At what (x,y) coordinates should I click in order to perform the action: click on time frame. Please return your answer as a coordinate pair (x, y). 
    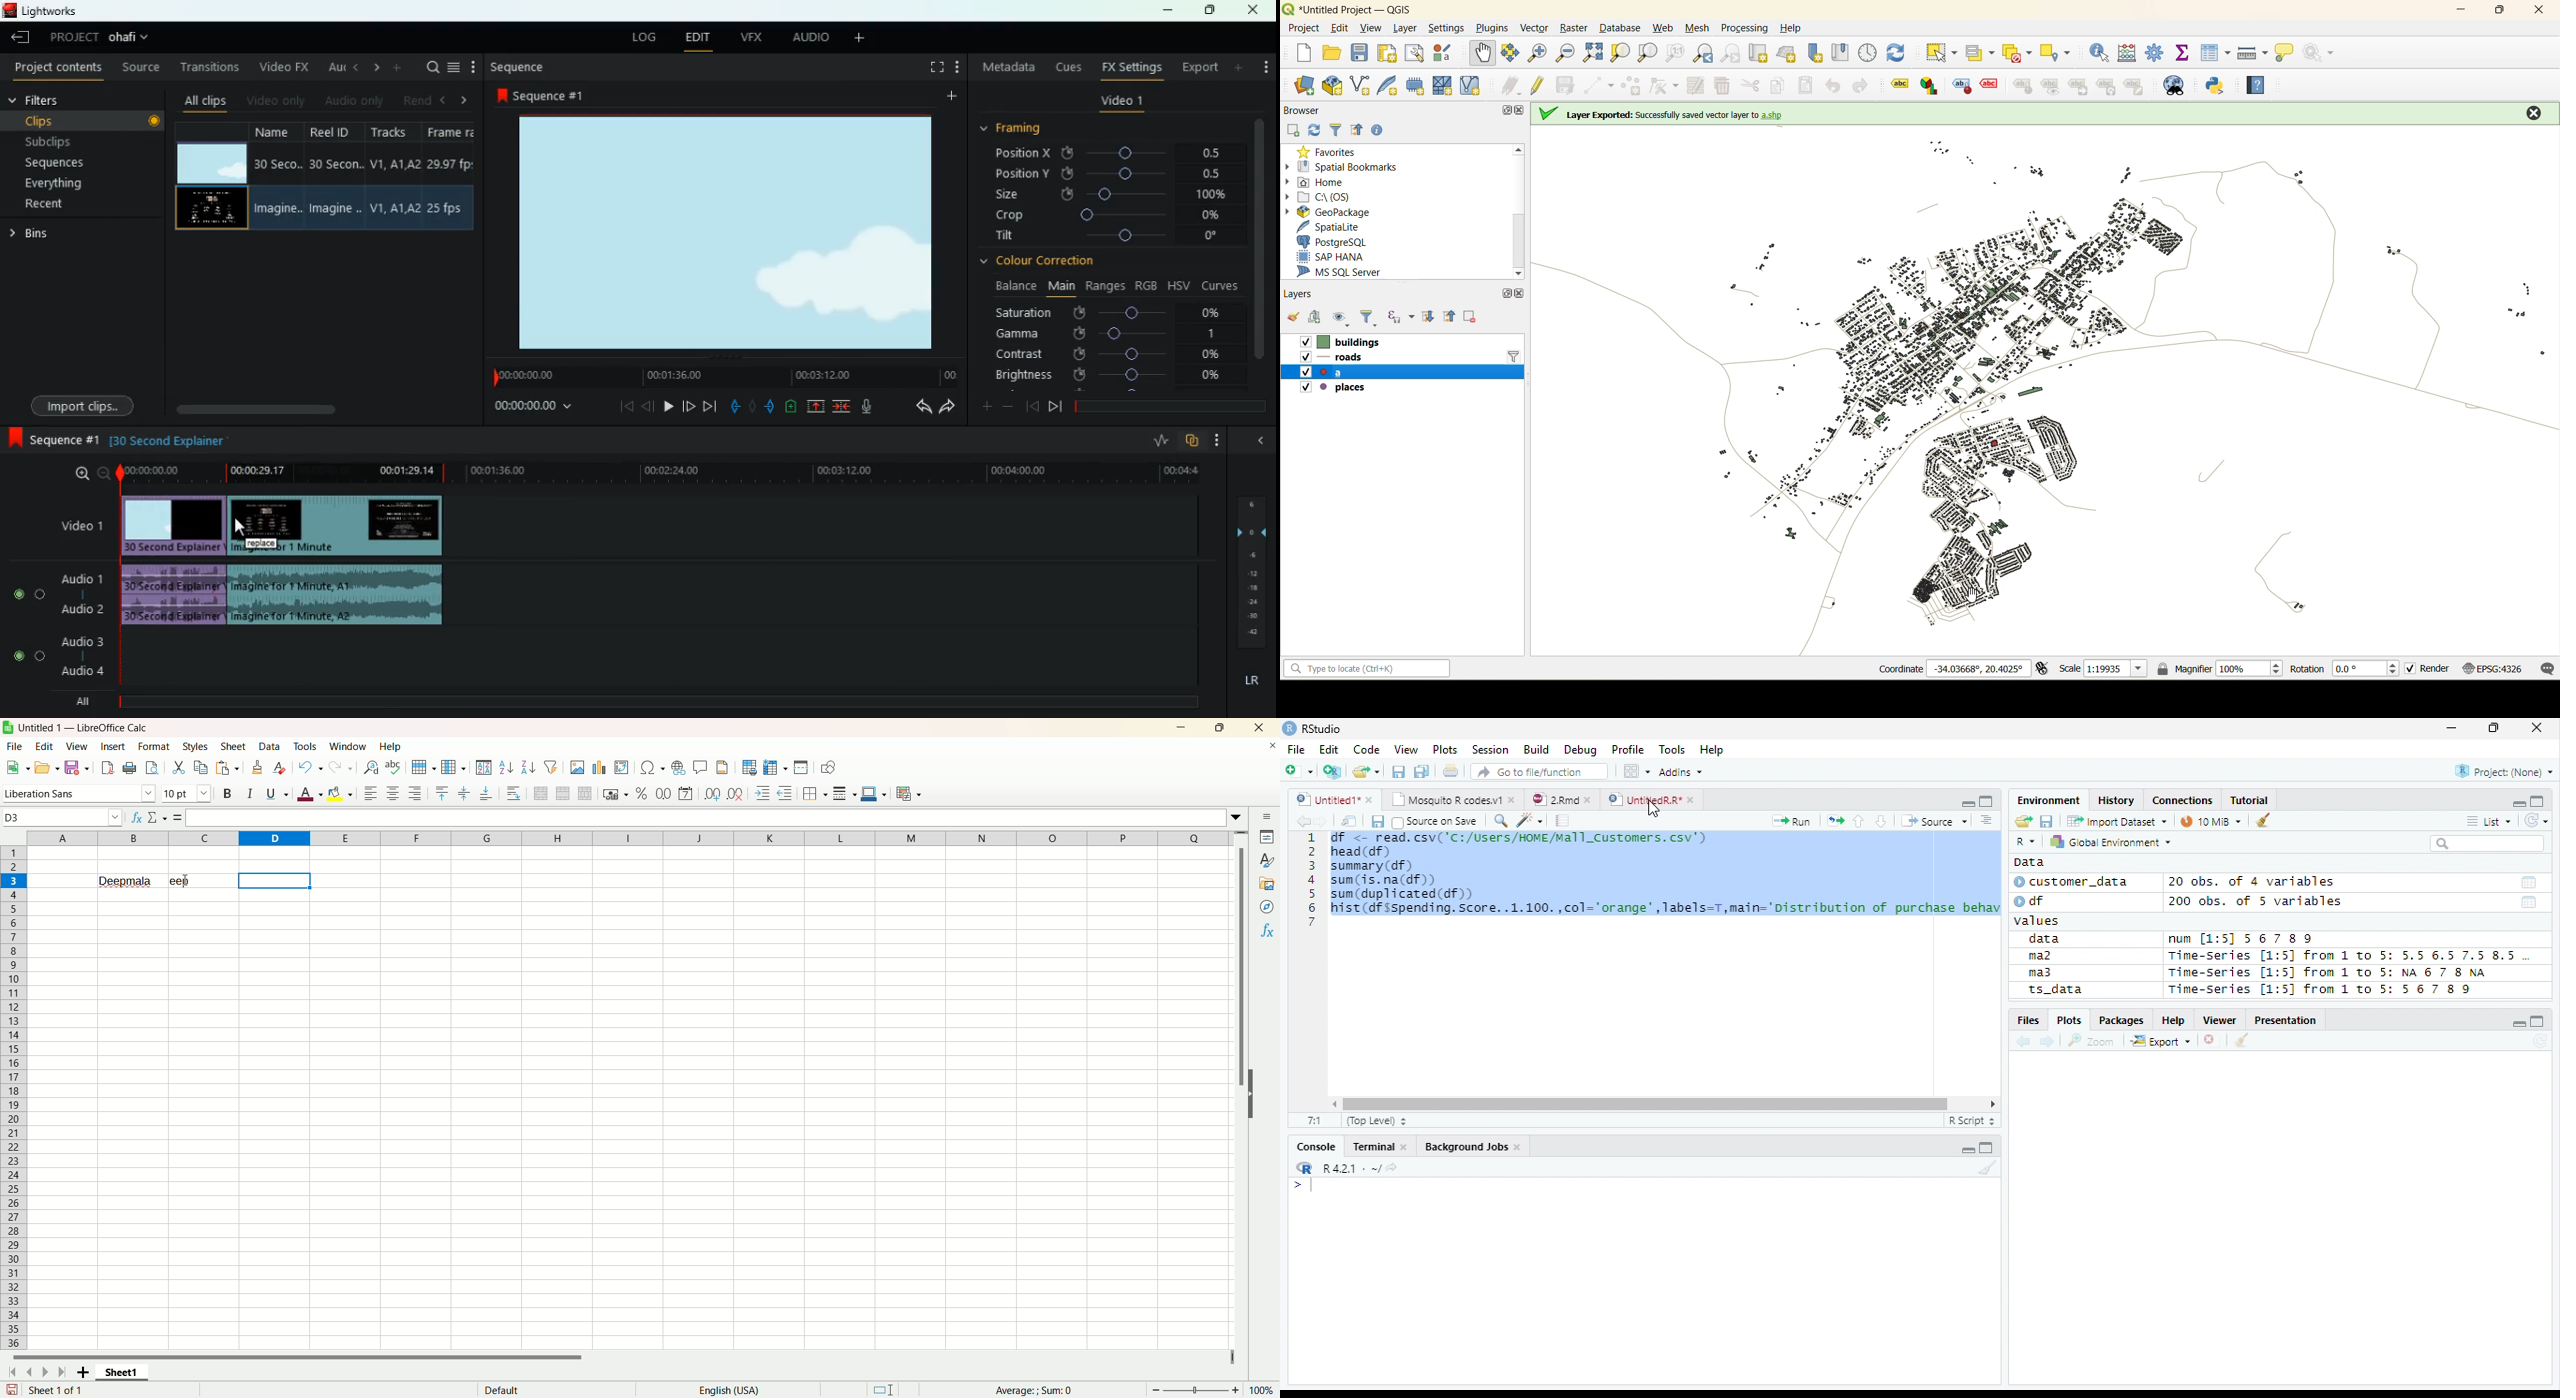
    Looking at the image, I should click on (1171, 407).